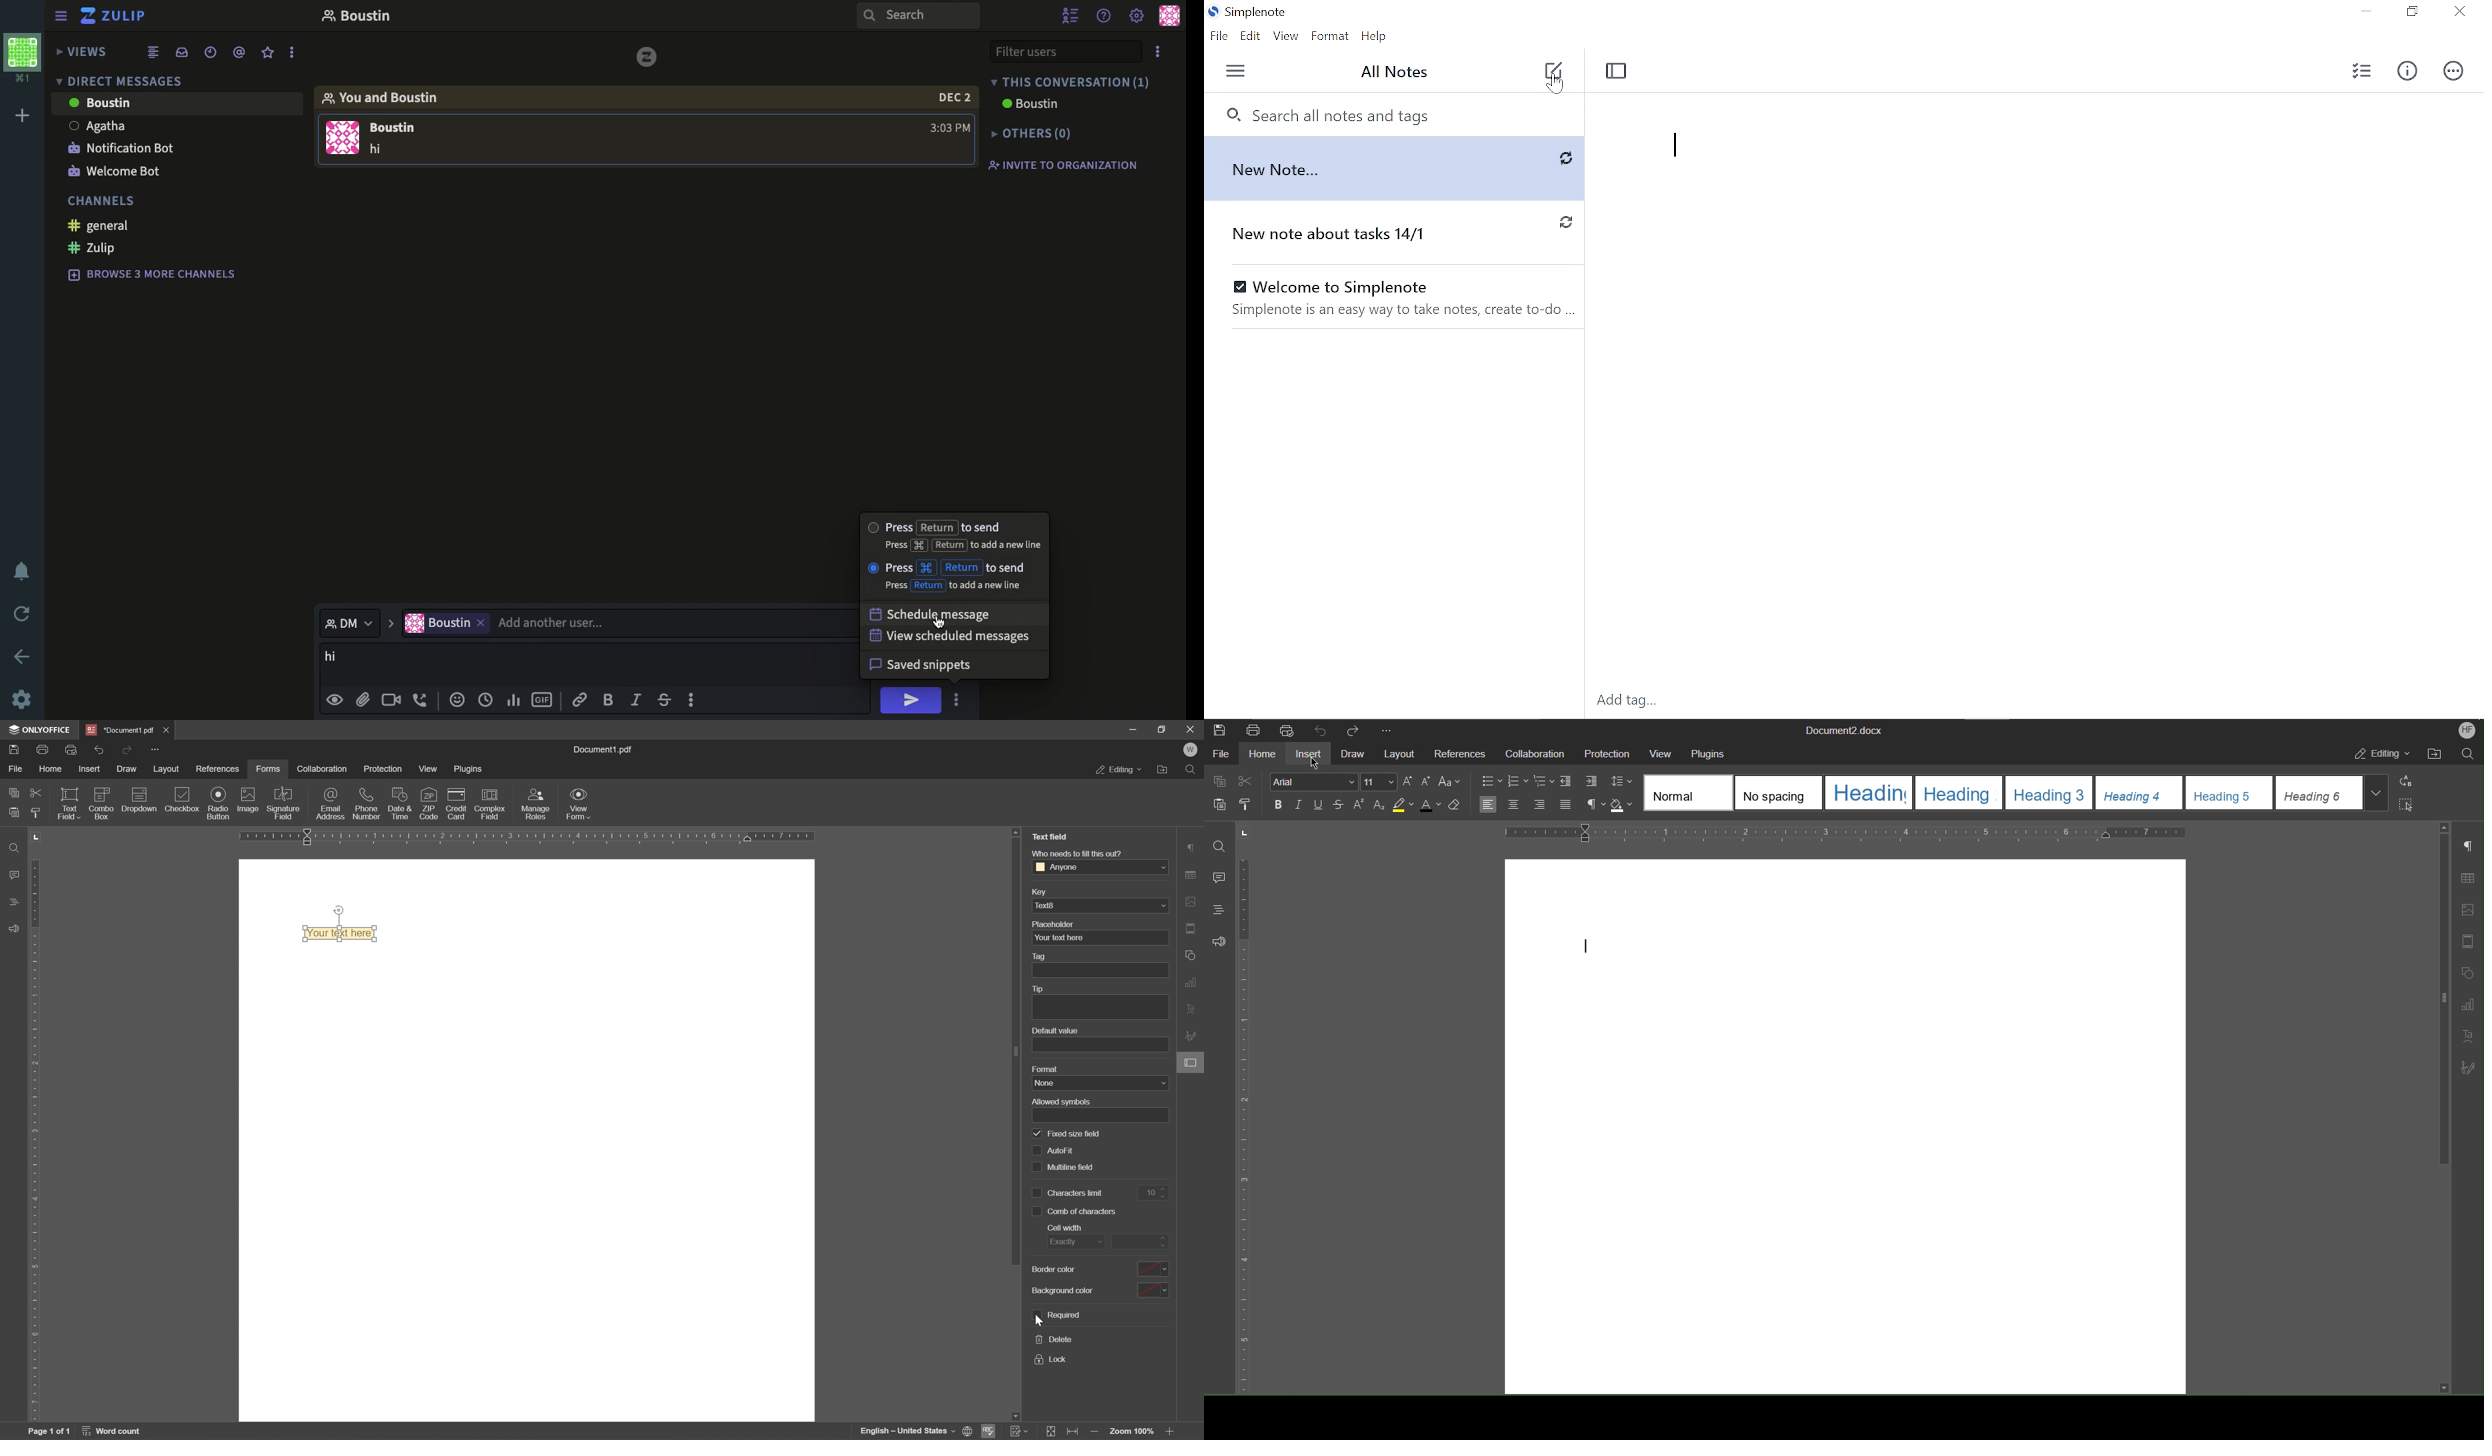 The width and height of the screenshot is (2492, 1456). What do you see at coordinates (1192, 983) in the screenshot?
I see `chart settings` at bounding box center [1192, 983].